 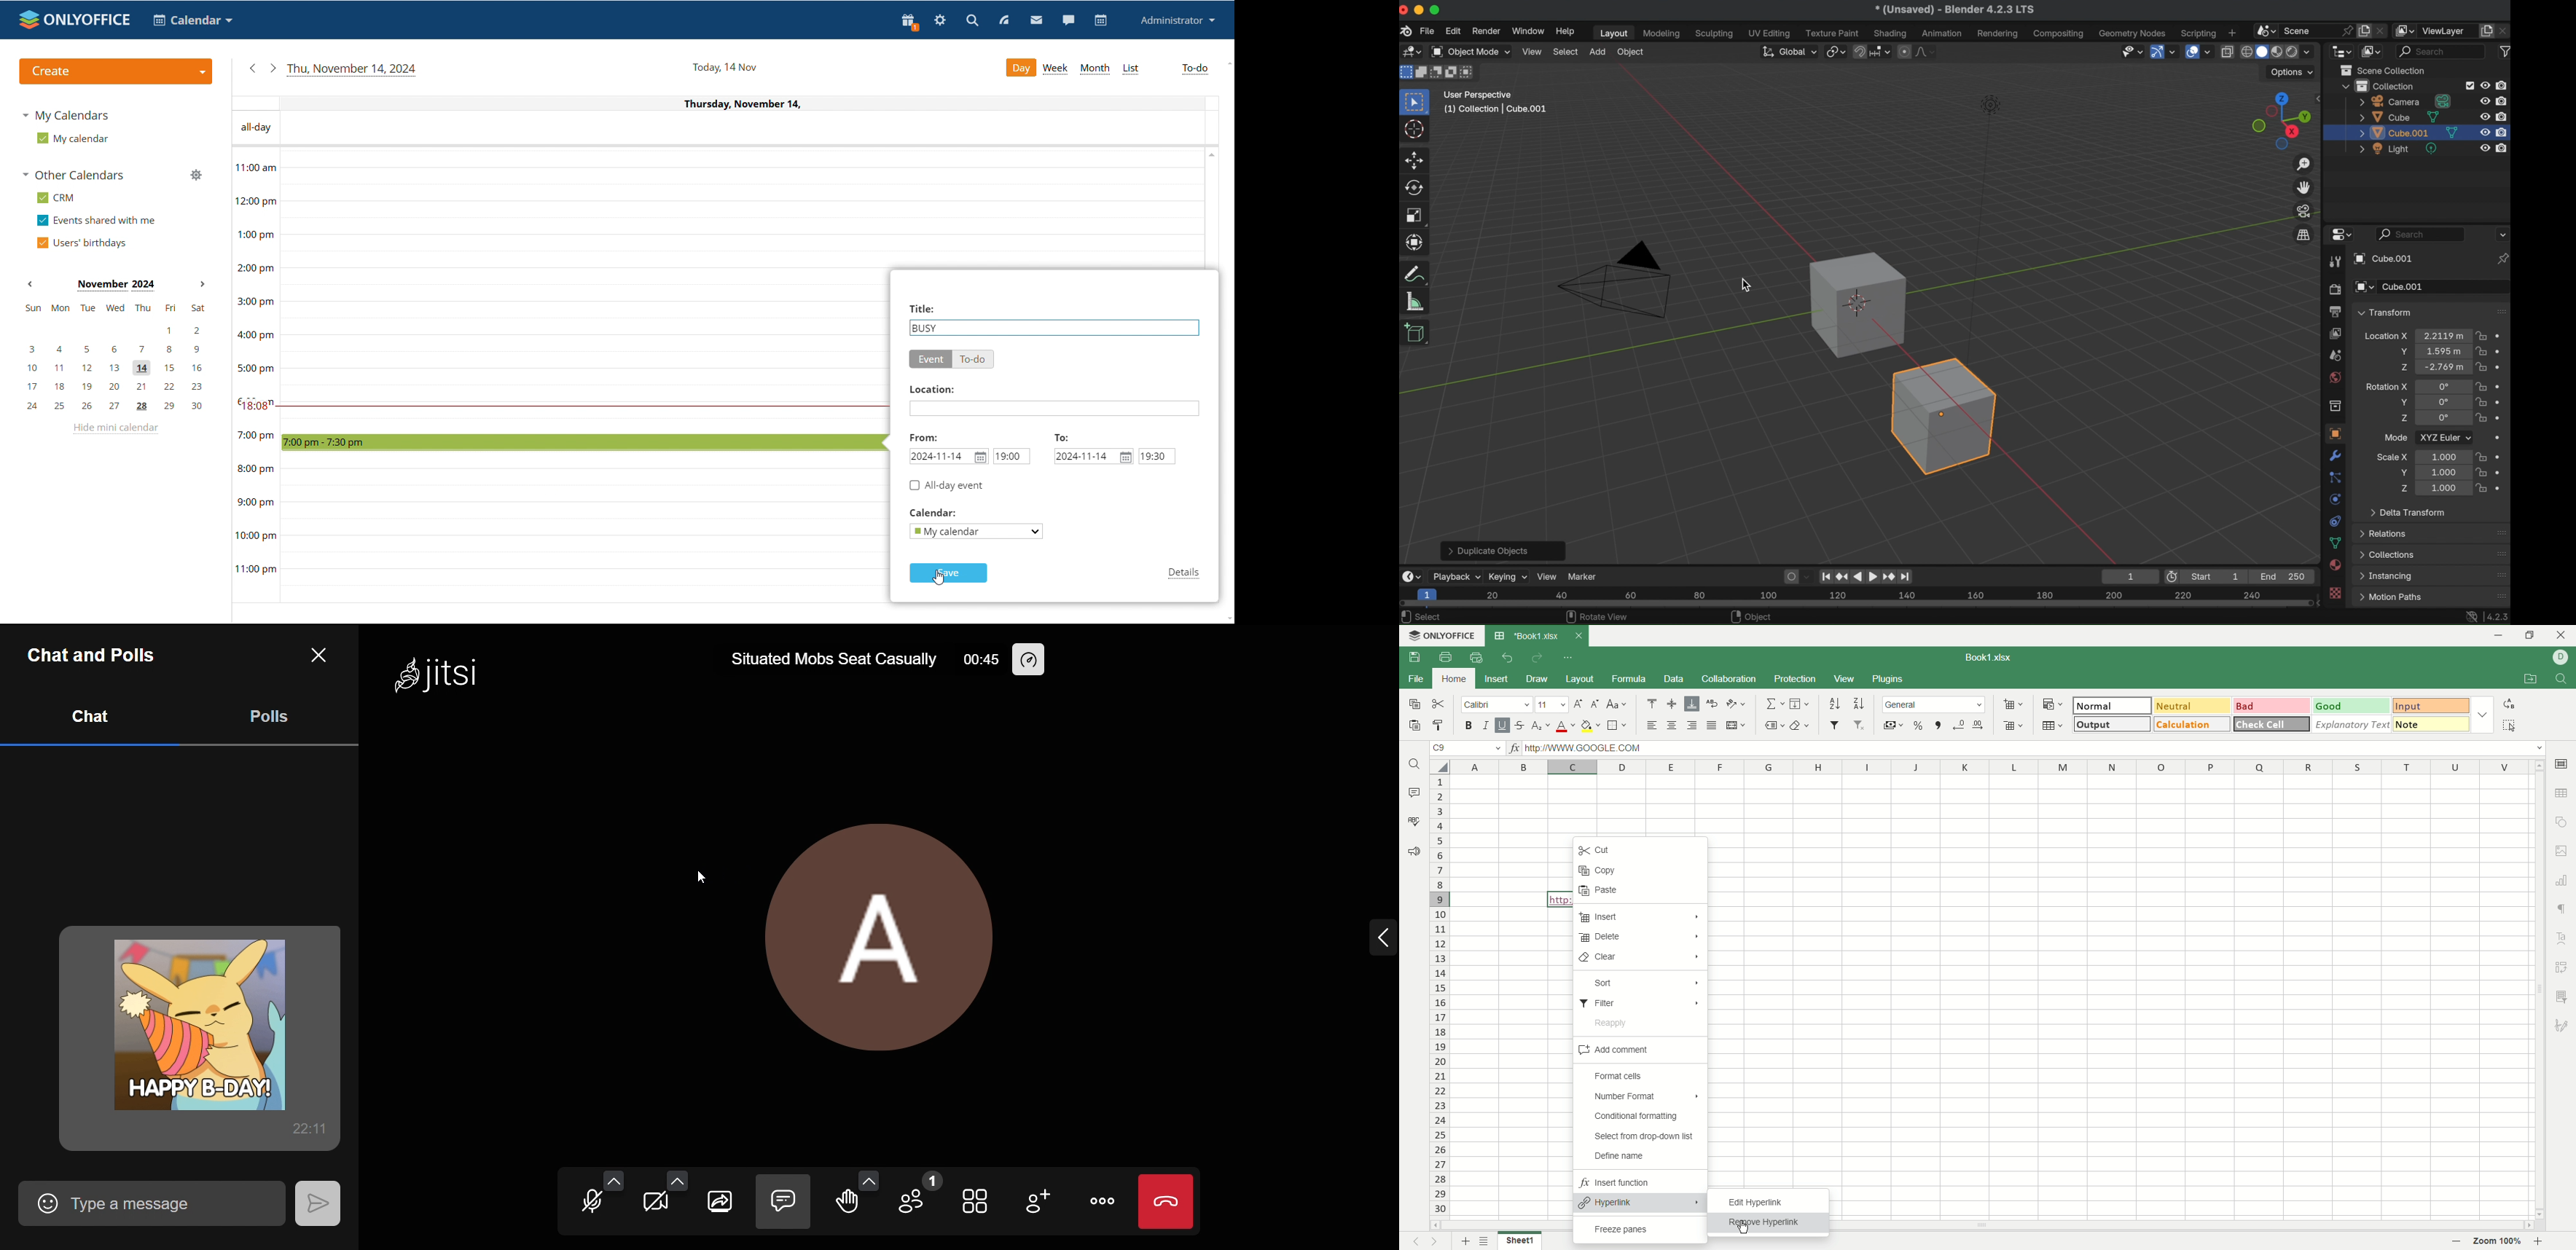 I want to click on add emoji, so click(x=39, y=1203).